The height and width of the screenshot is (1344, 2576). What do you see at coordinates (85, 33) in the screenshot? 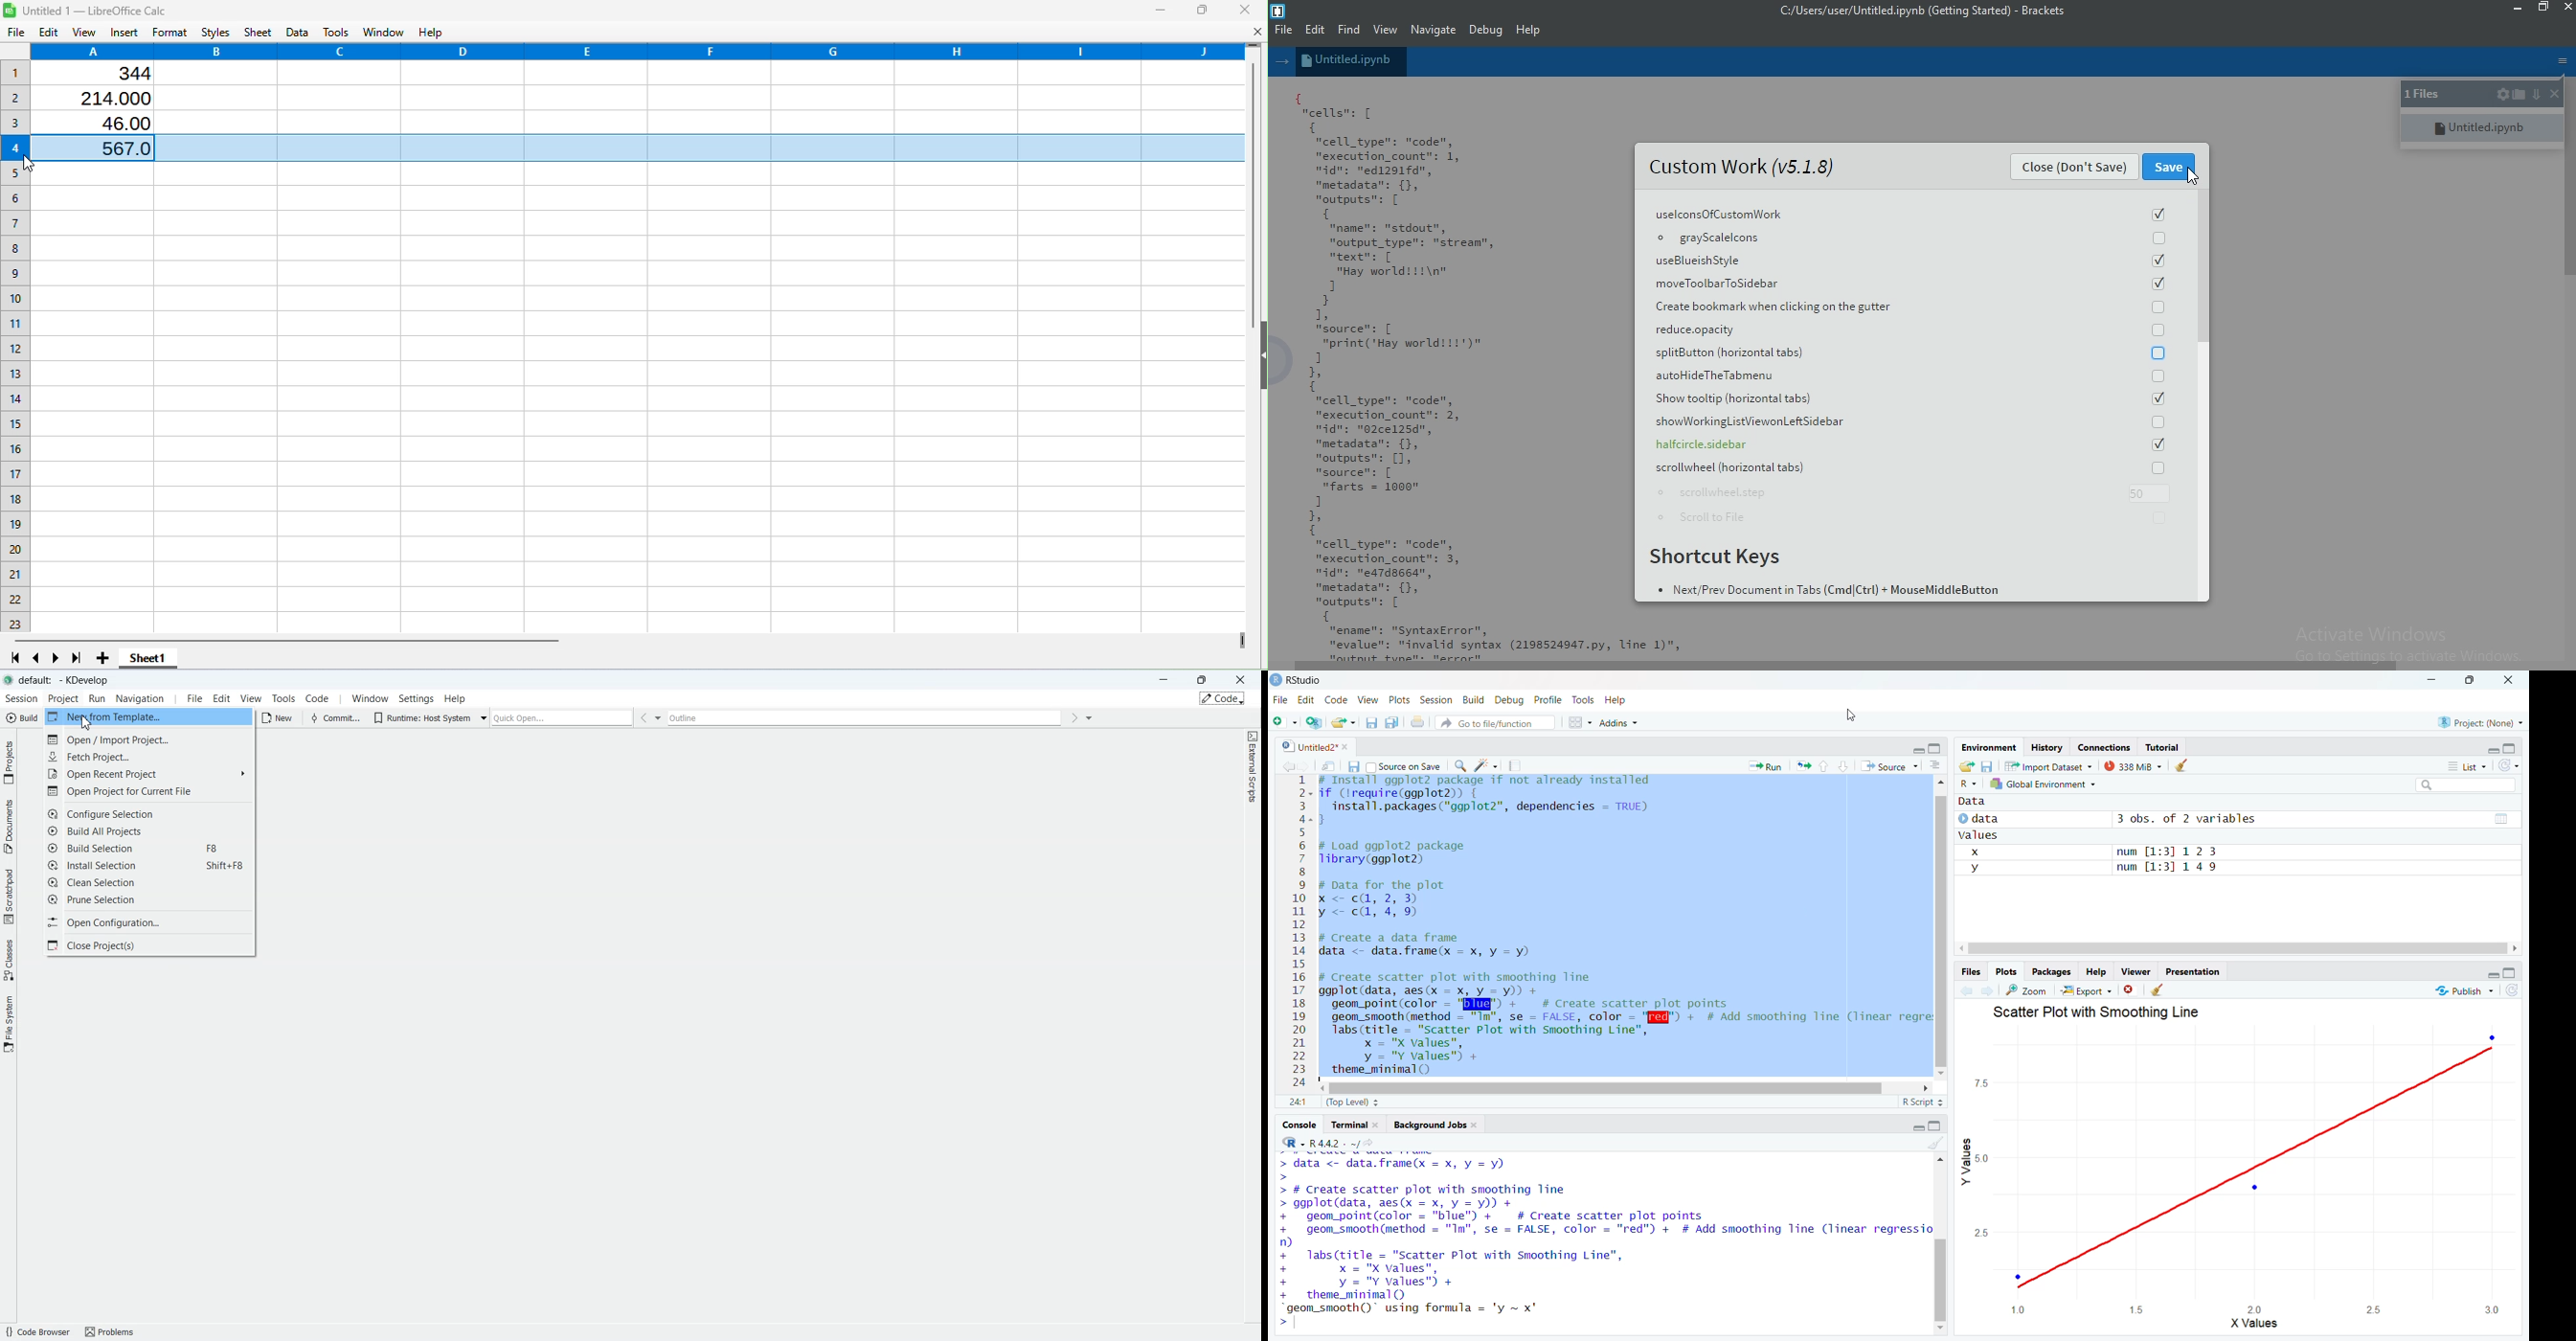
I see `View` at bounding box center [85, 33].